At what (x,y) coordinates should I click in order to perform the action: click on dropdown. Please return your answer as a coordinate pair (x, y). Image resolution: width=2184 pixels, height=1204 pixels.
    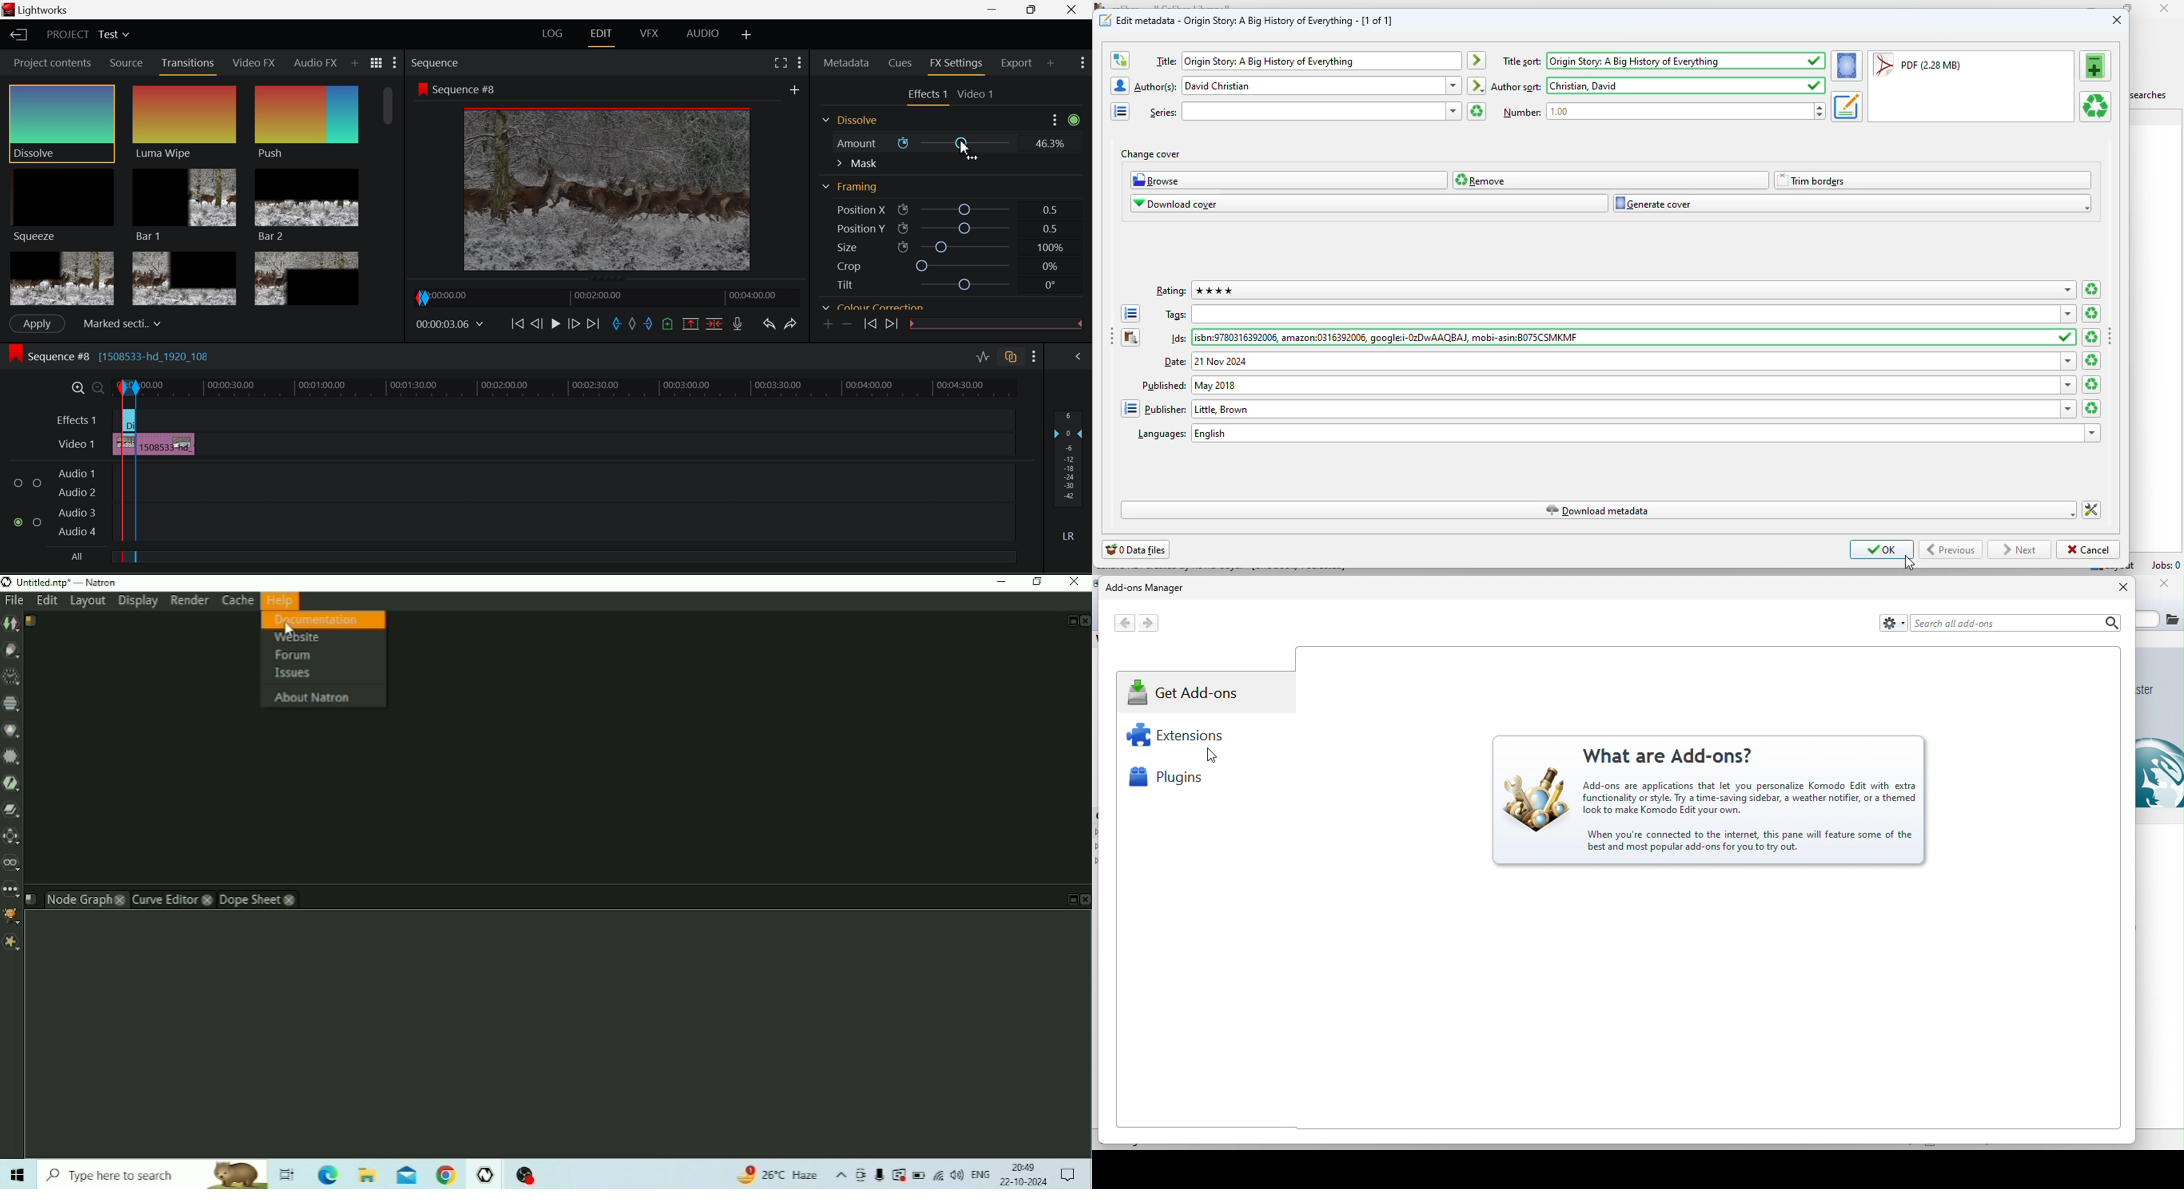
    Looking at the image, I should click on (2068, 291).